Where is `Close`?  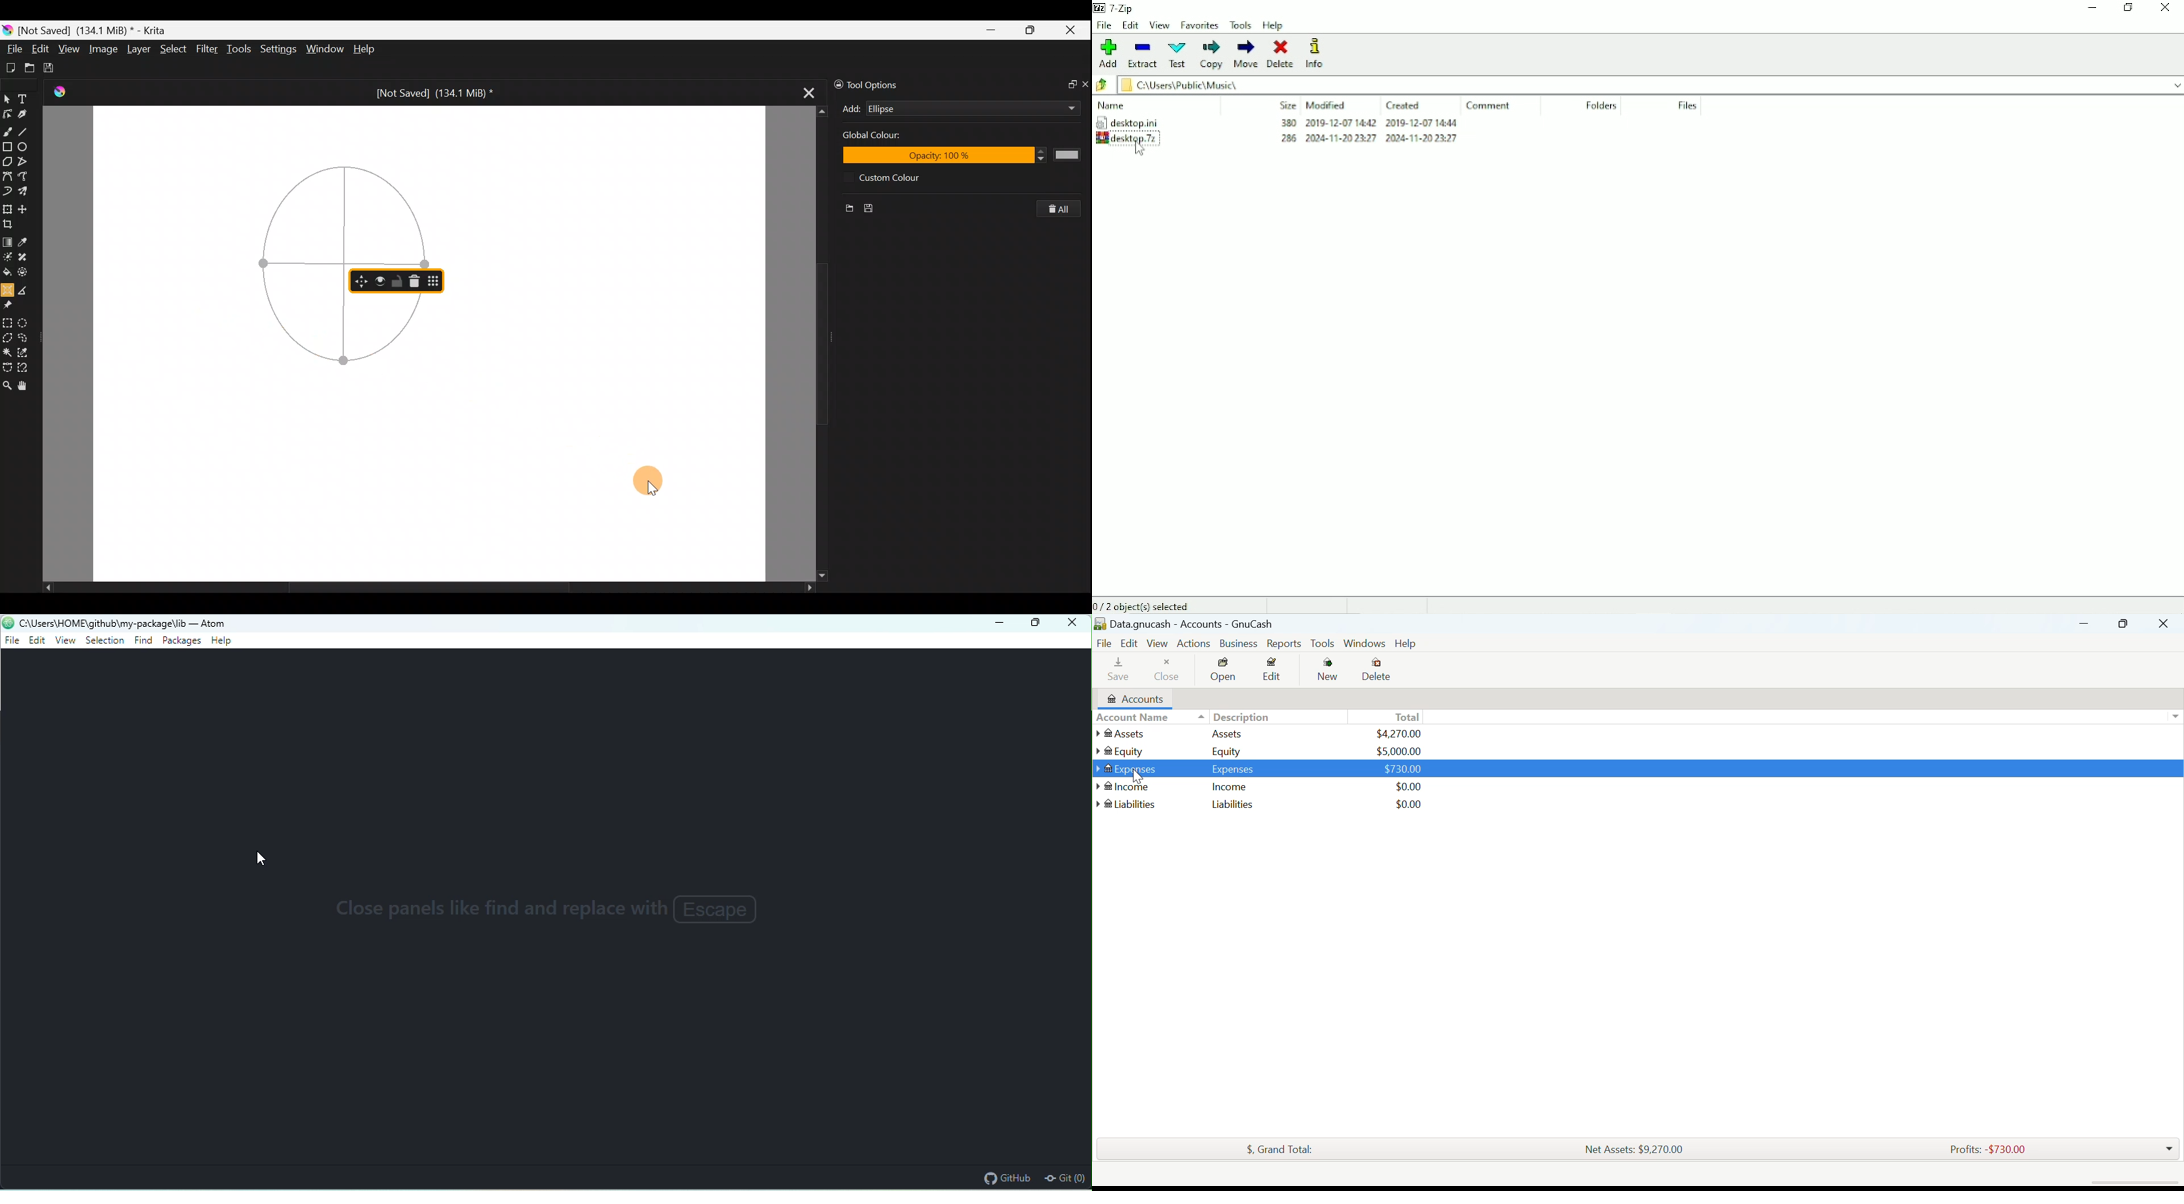
Close is located at coordinates (2166, 8).